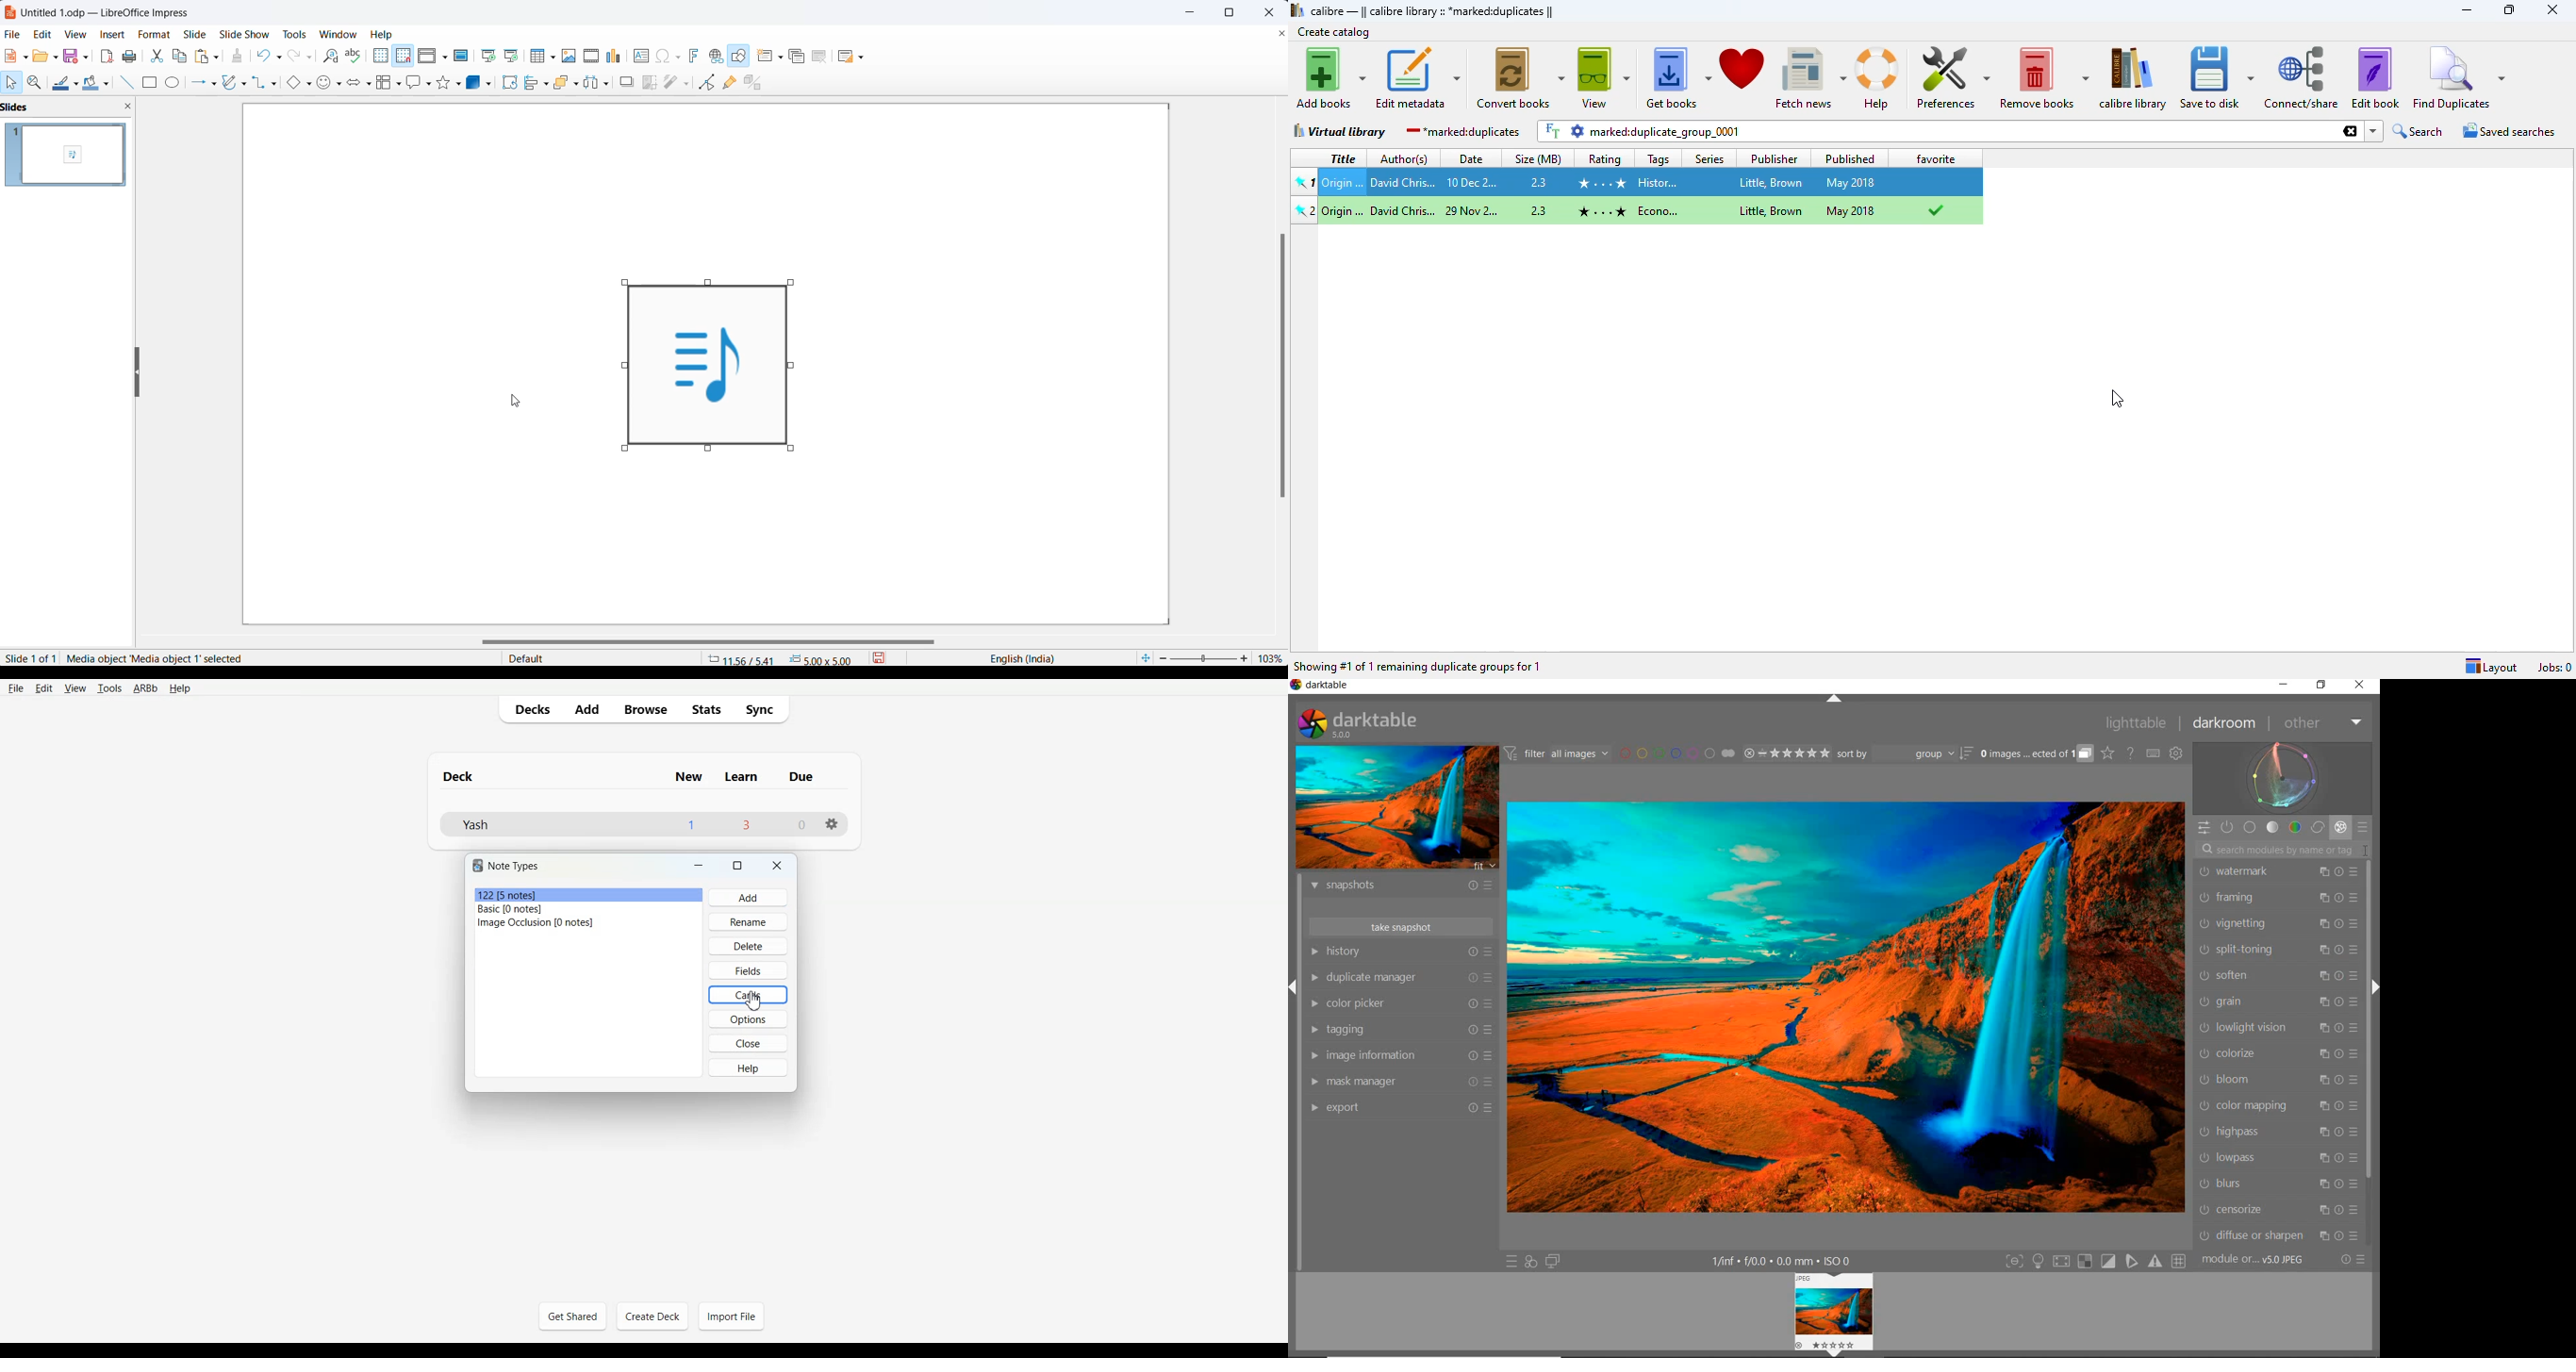  What do you see at coordinates (203, 56) in the screenshot?
I see `paste` at bounding box center [203, 56].